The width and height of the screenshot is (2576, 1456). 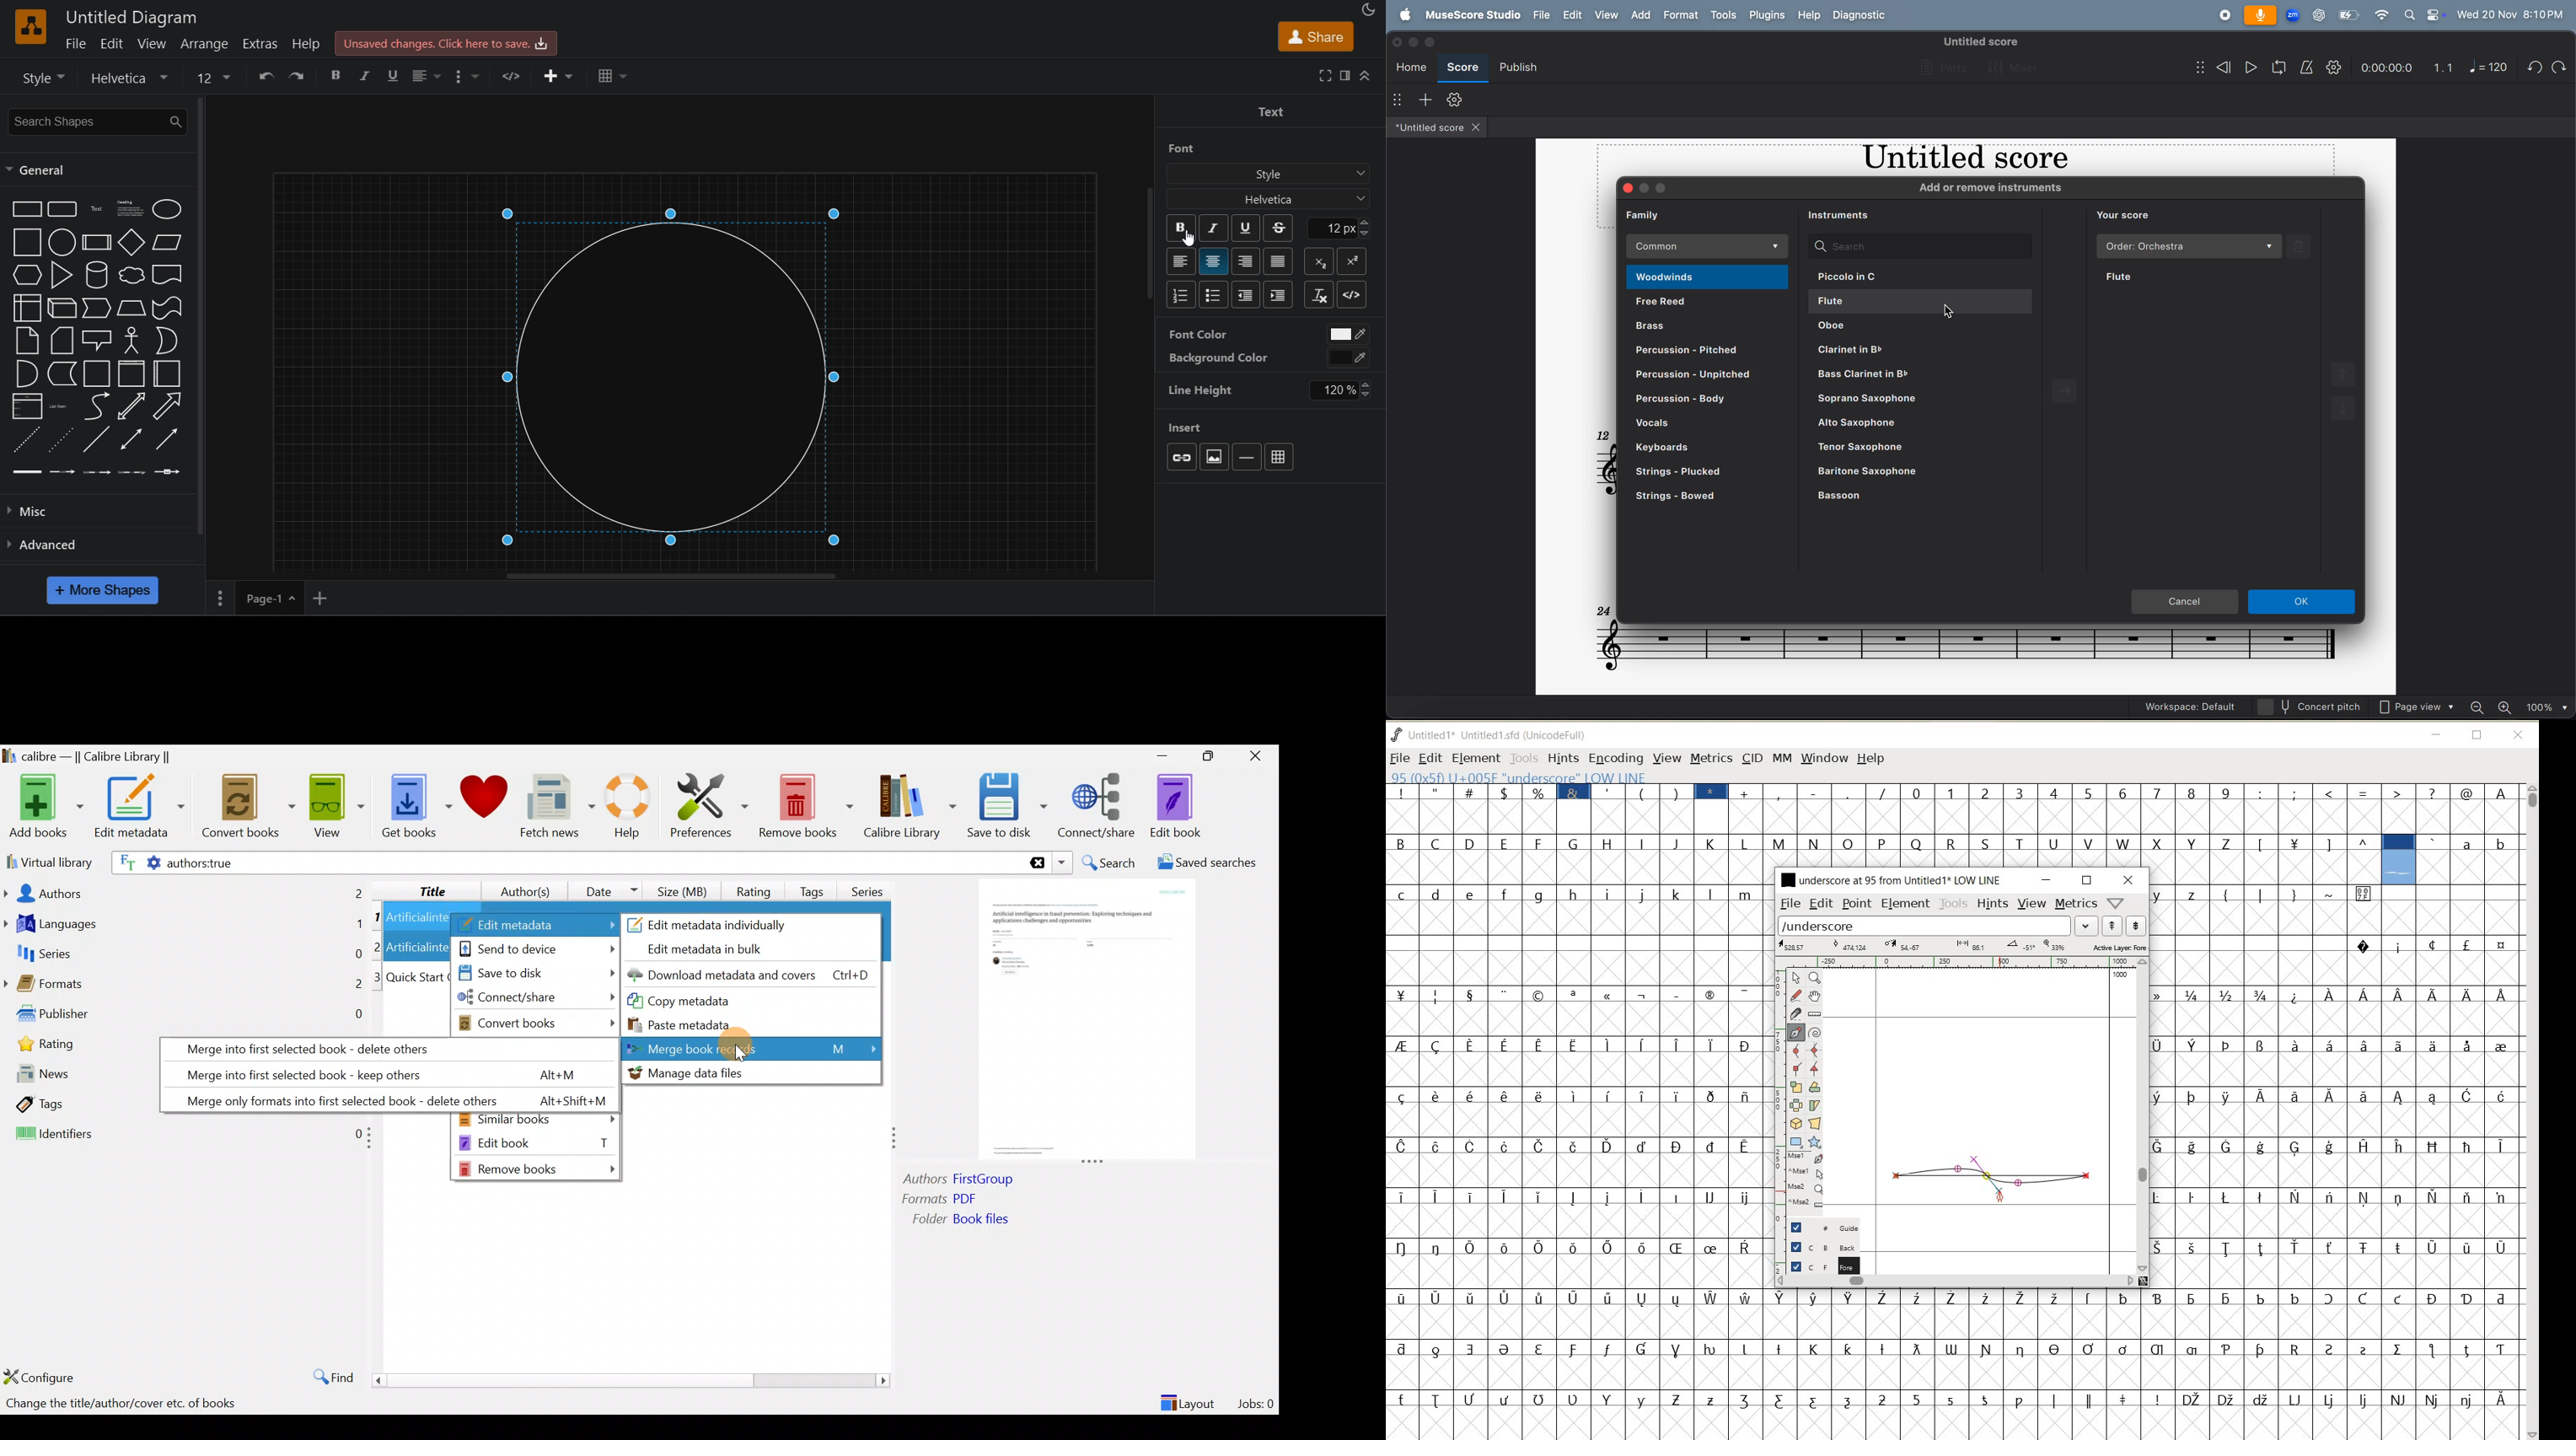 What do you see at coordinates (1476, 759) in the screenshot?
I see `ELEMENT` at bounding box center [1476, 759].